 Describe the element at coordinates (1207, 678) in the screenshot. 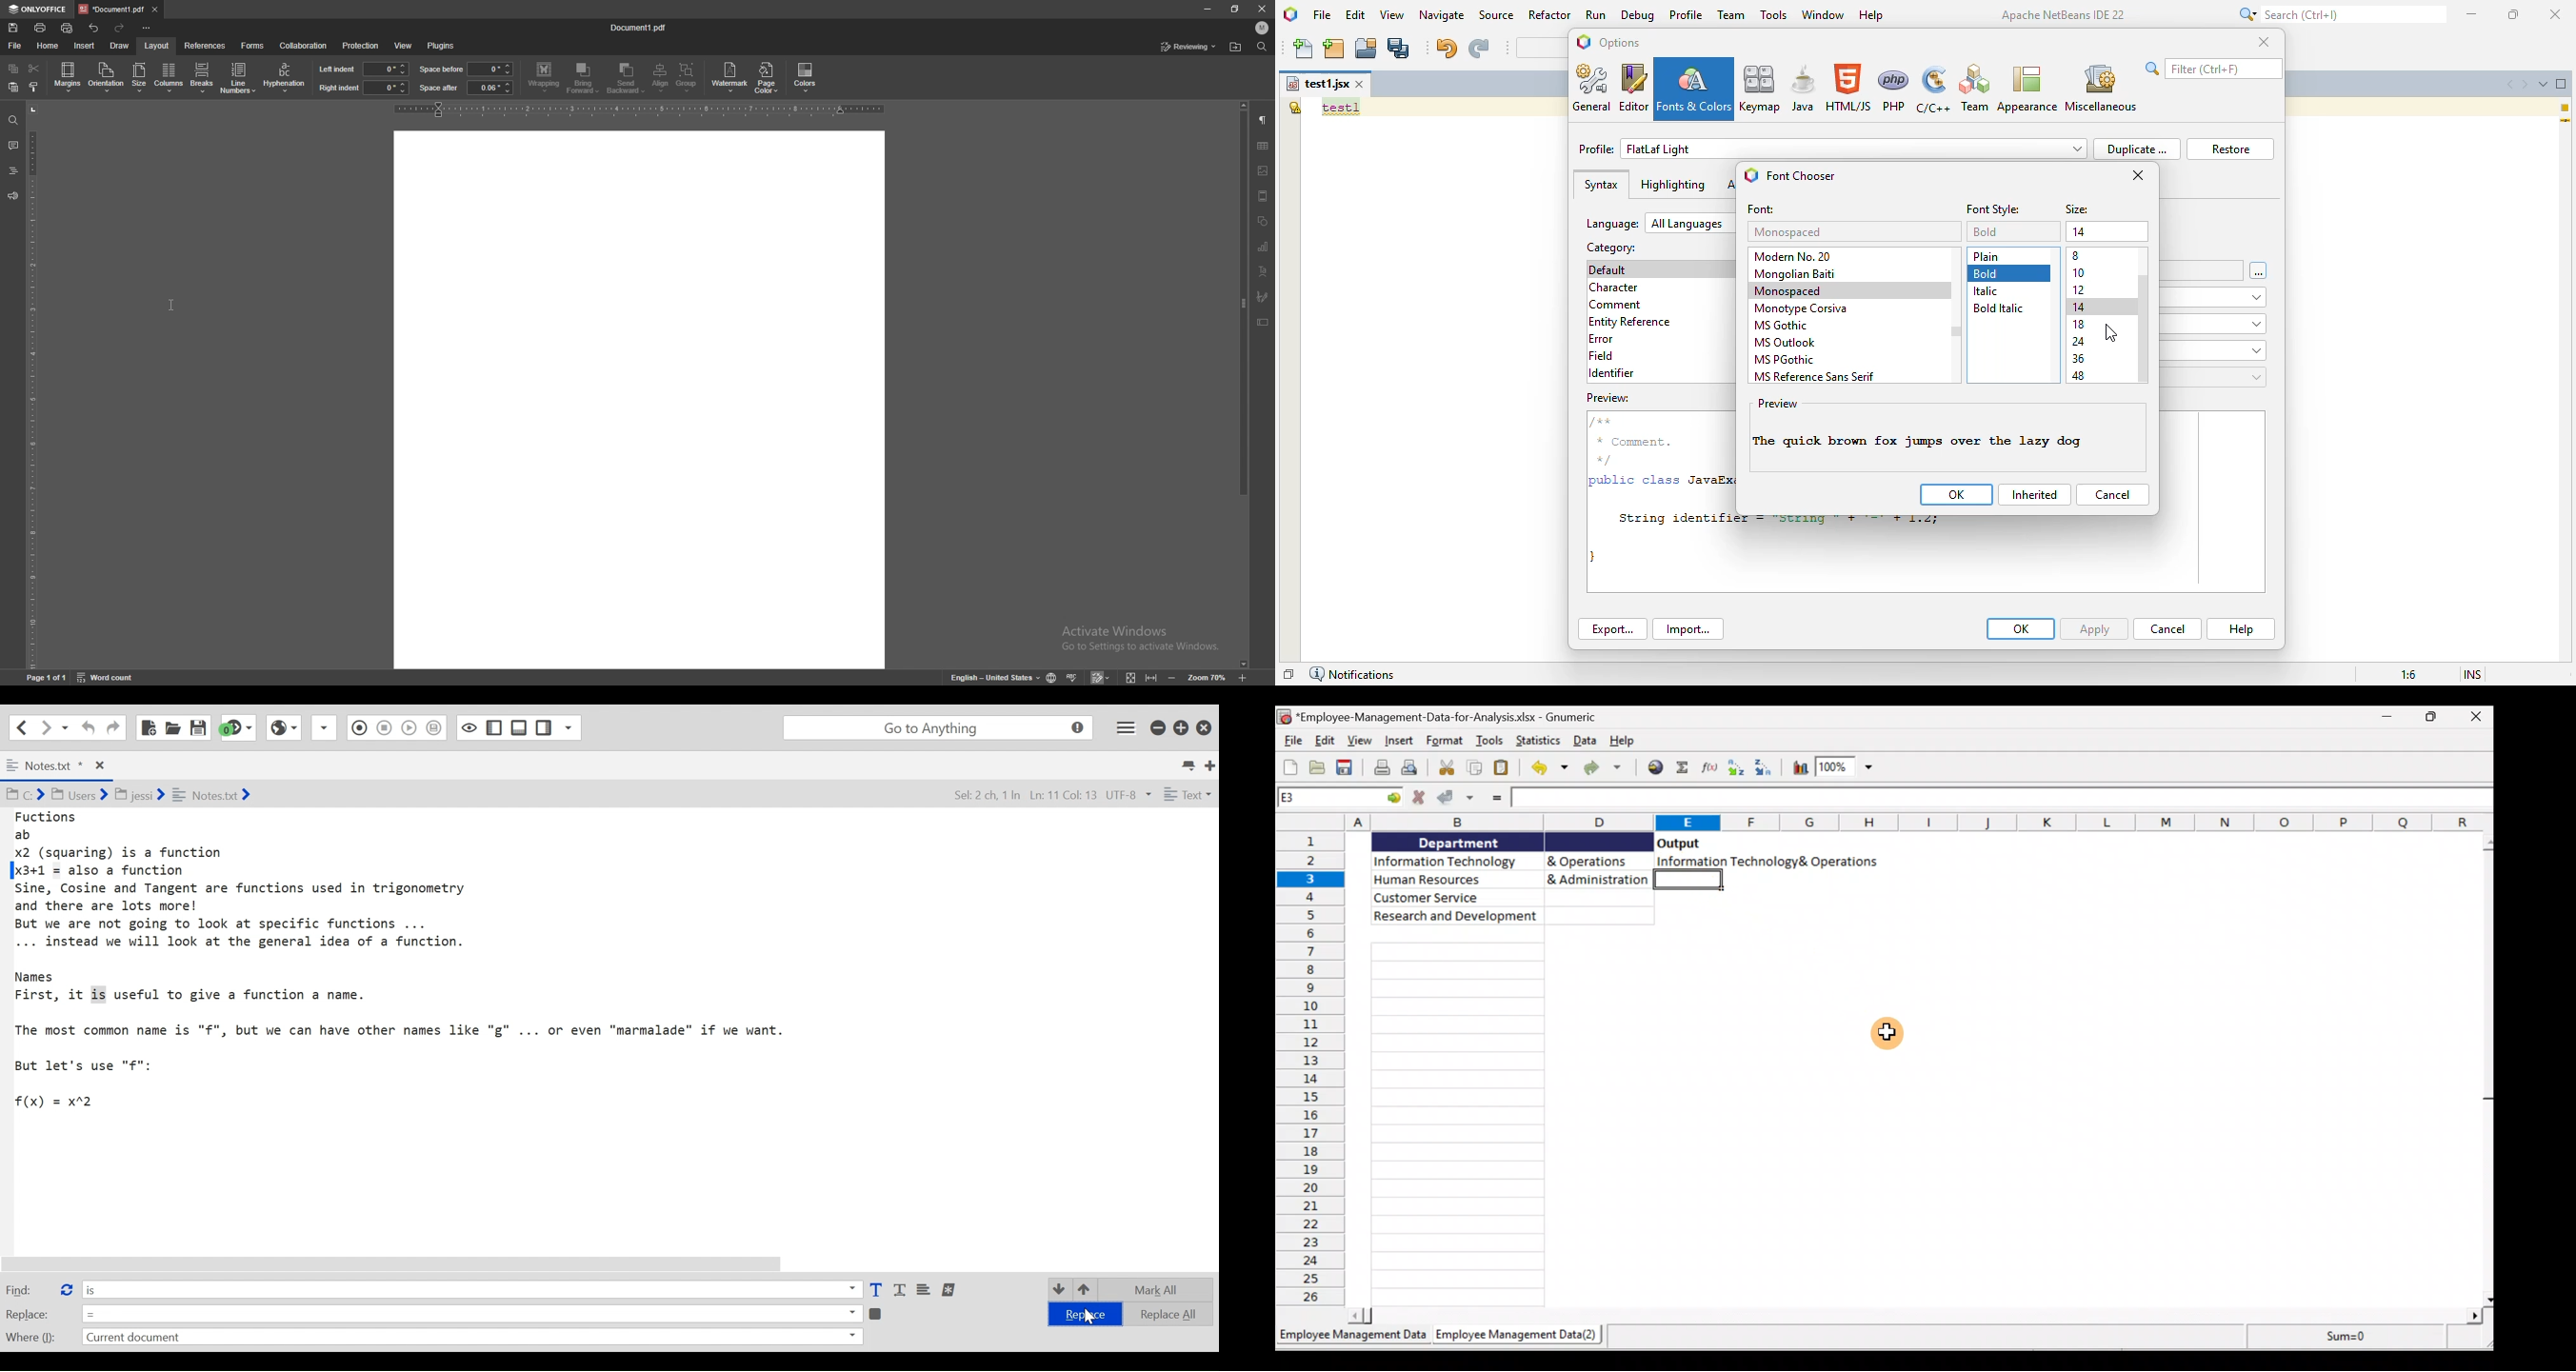

I see `zoom 70%` at that location.